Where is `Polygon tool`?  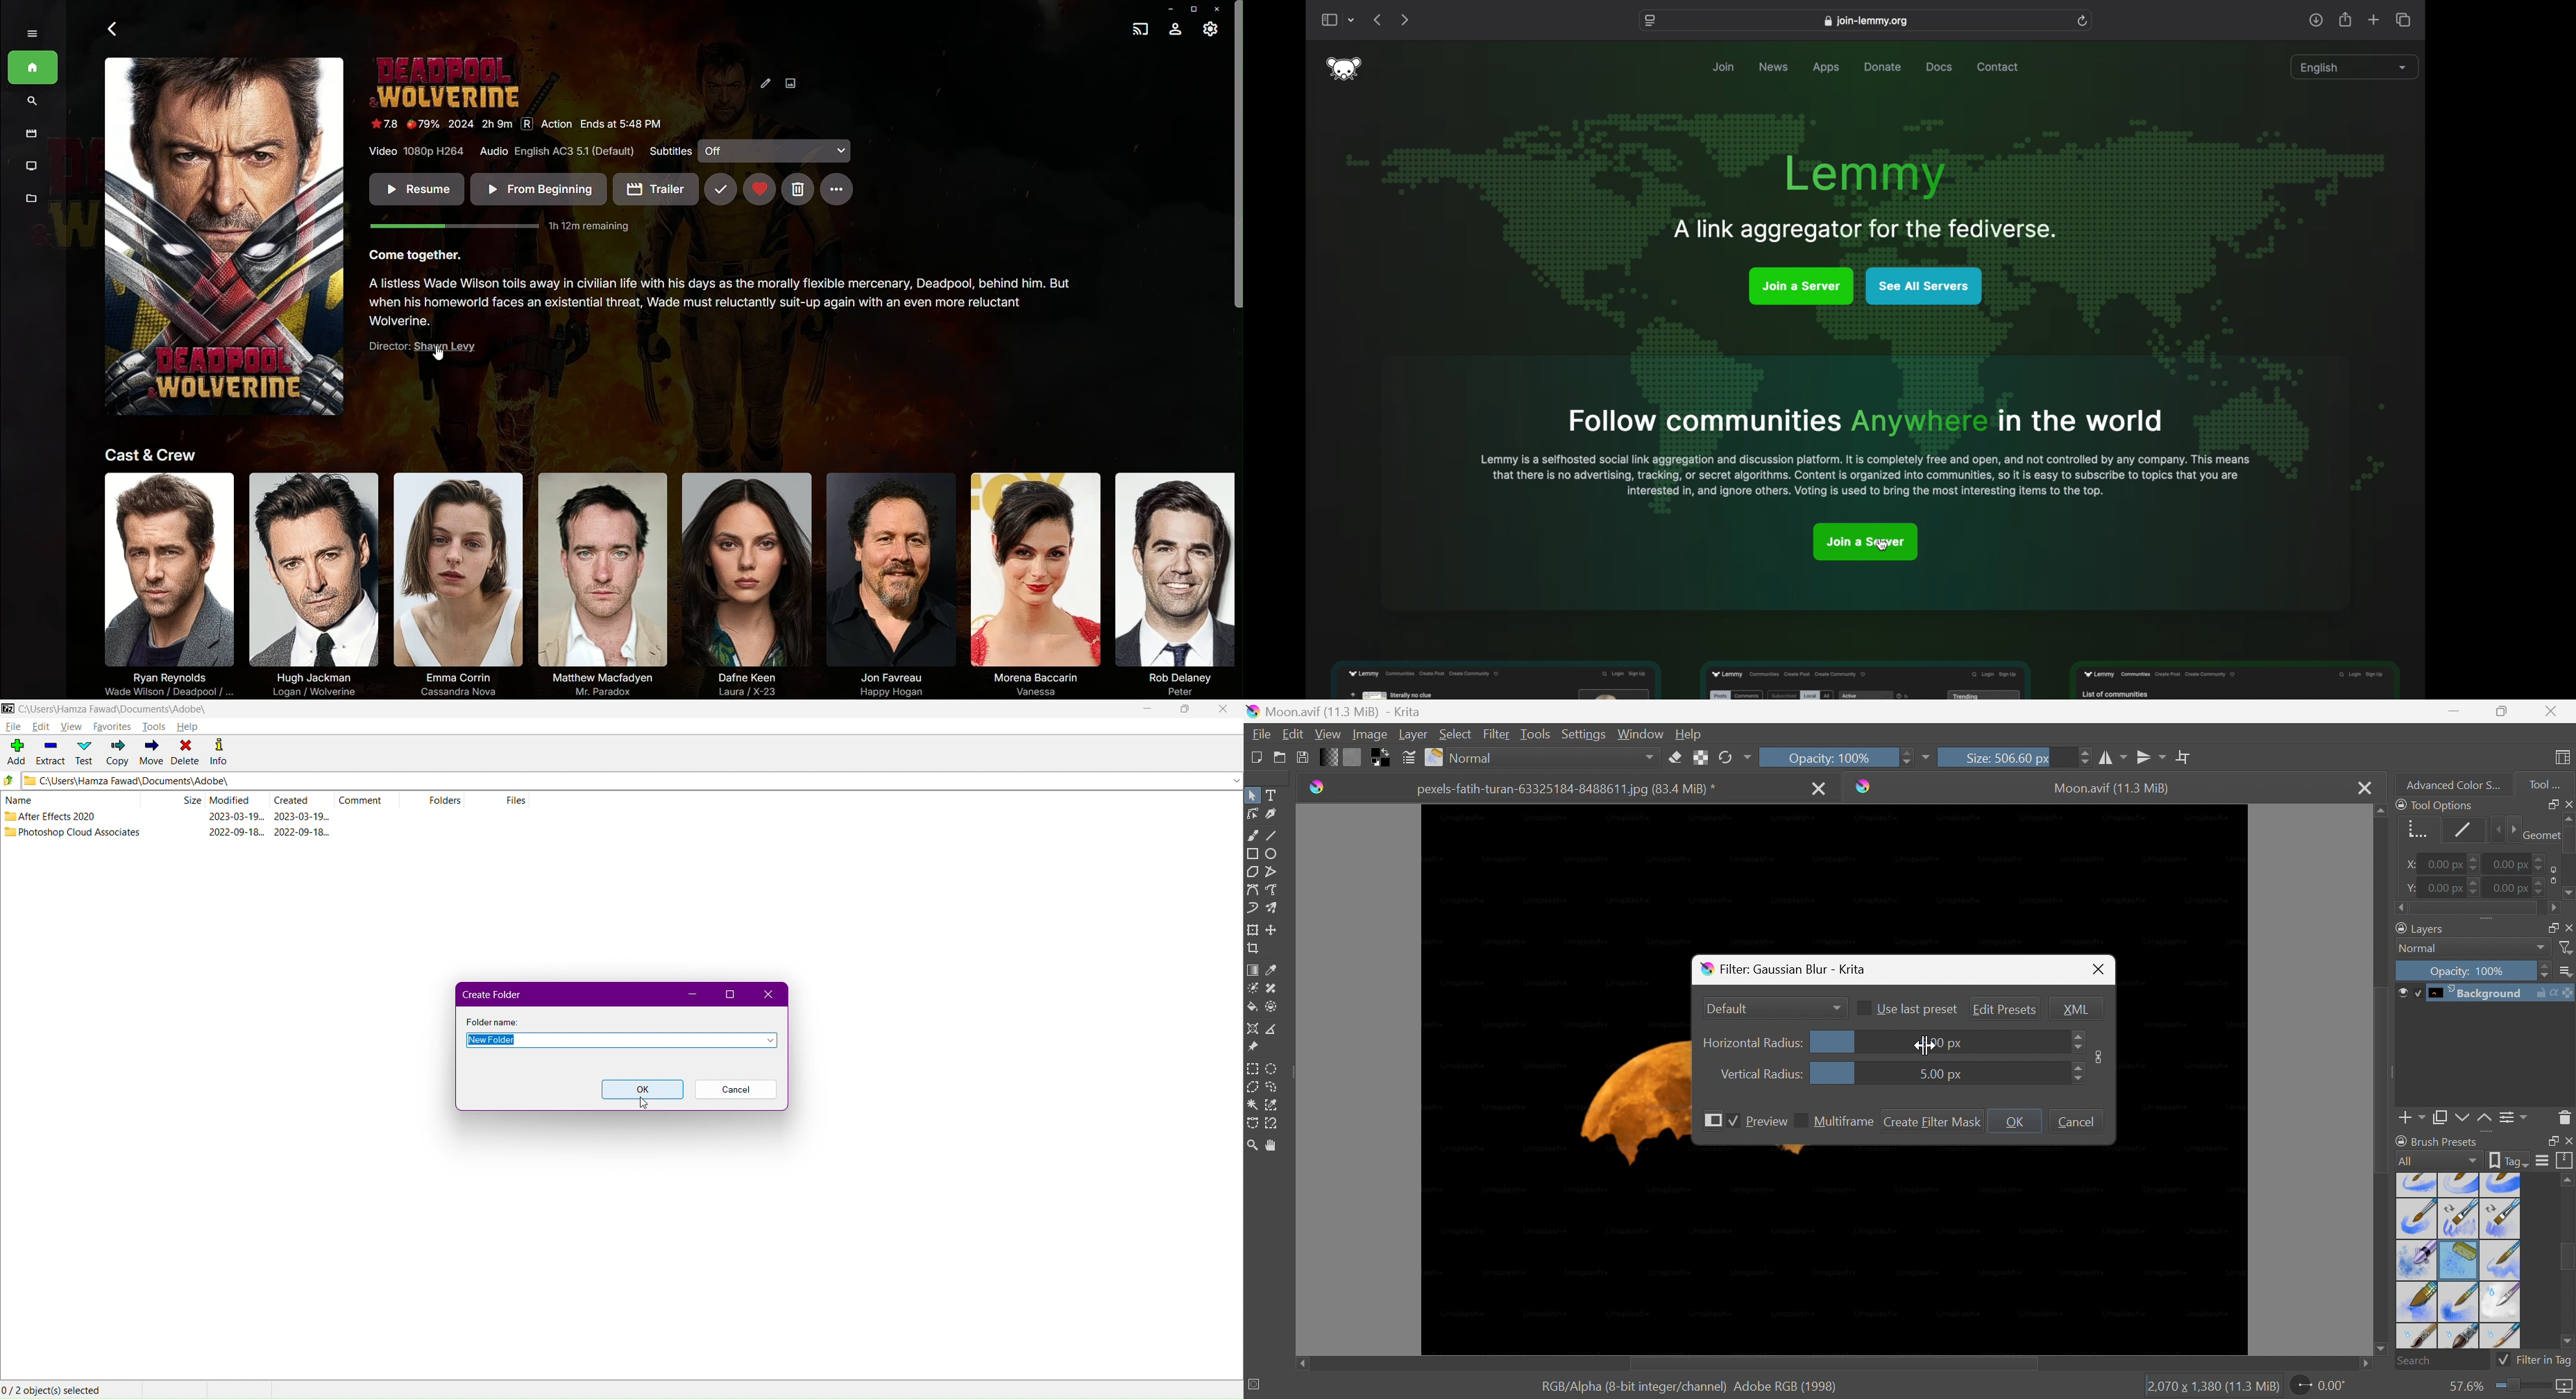
Polygon tool is located at coordinates (1252, 872).